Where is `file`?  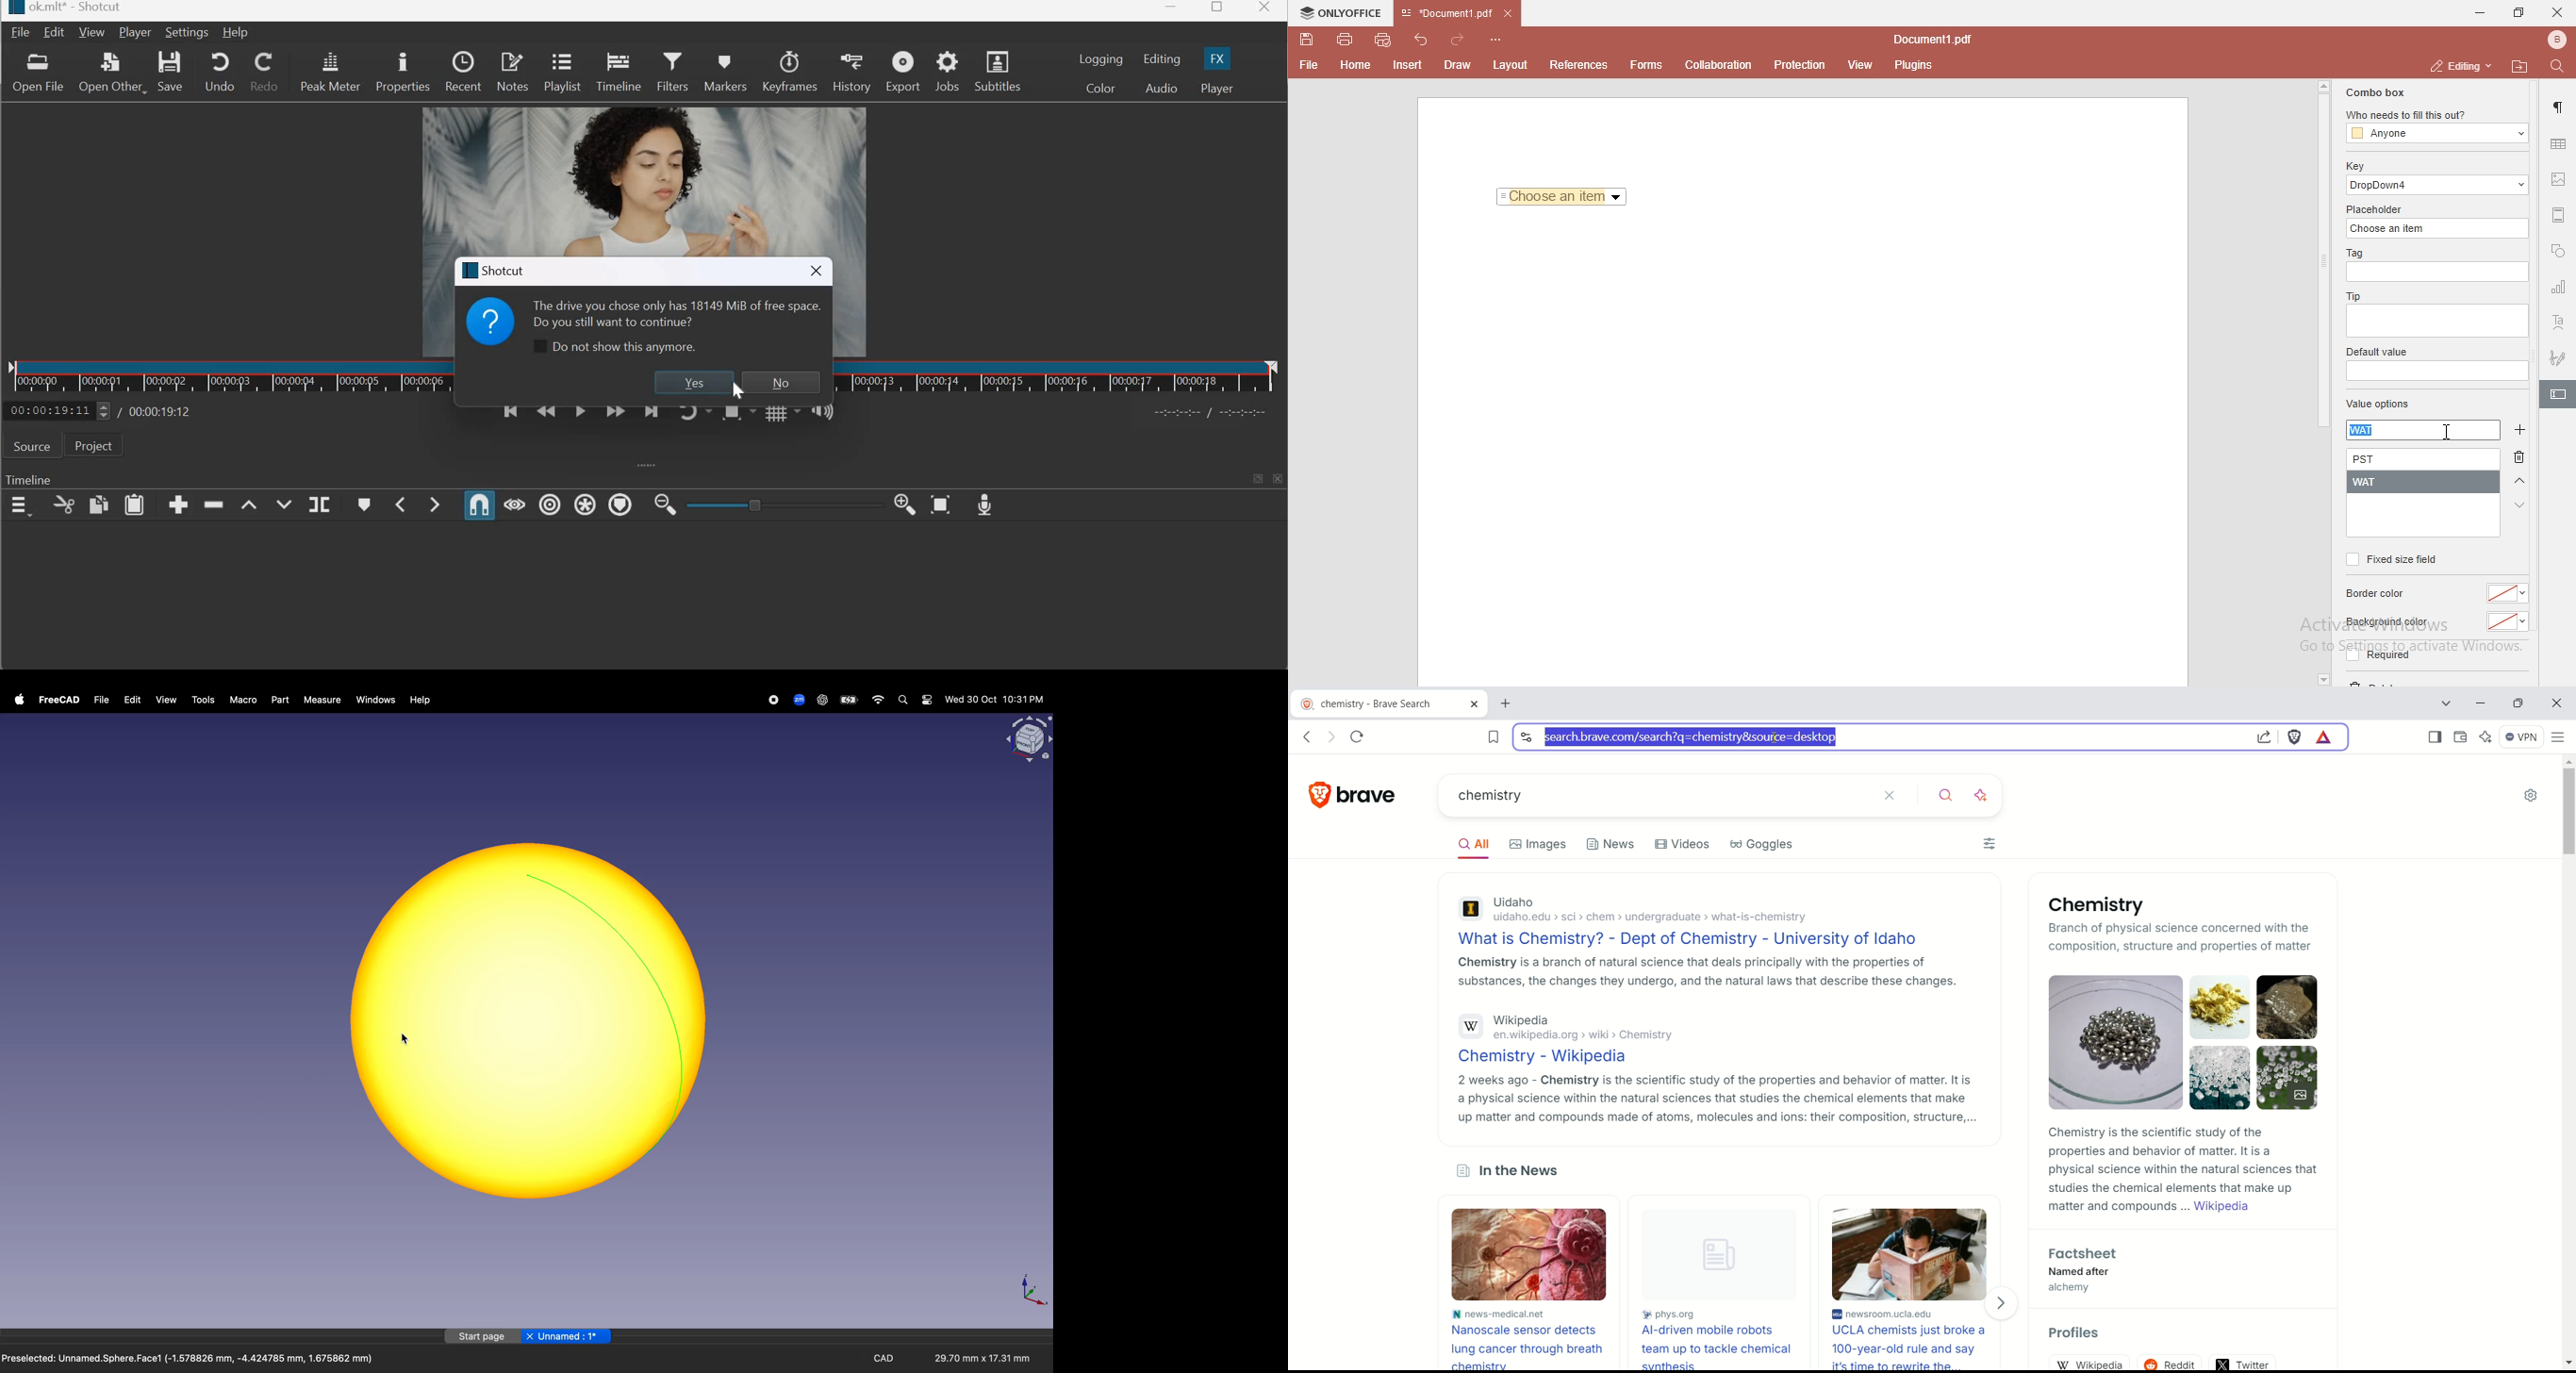 file is located at coordinates (102, 700).